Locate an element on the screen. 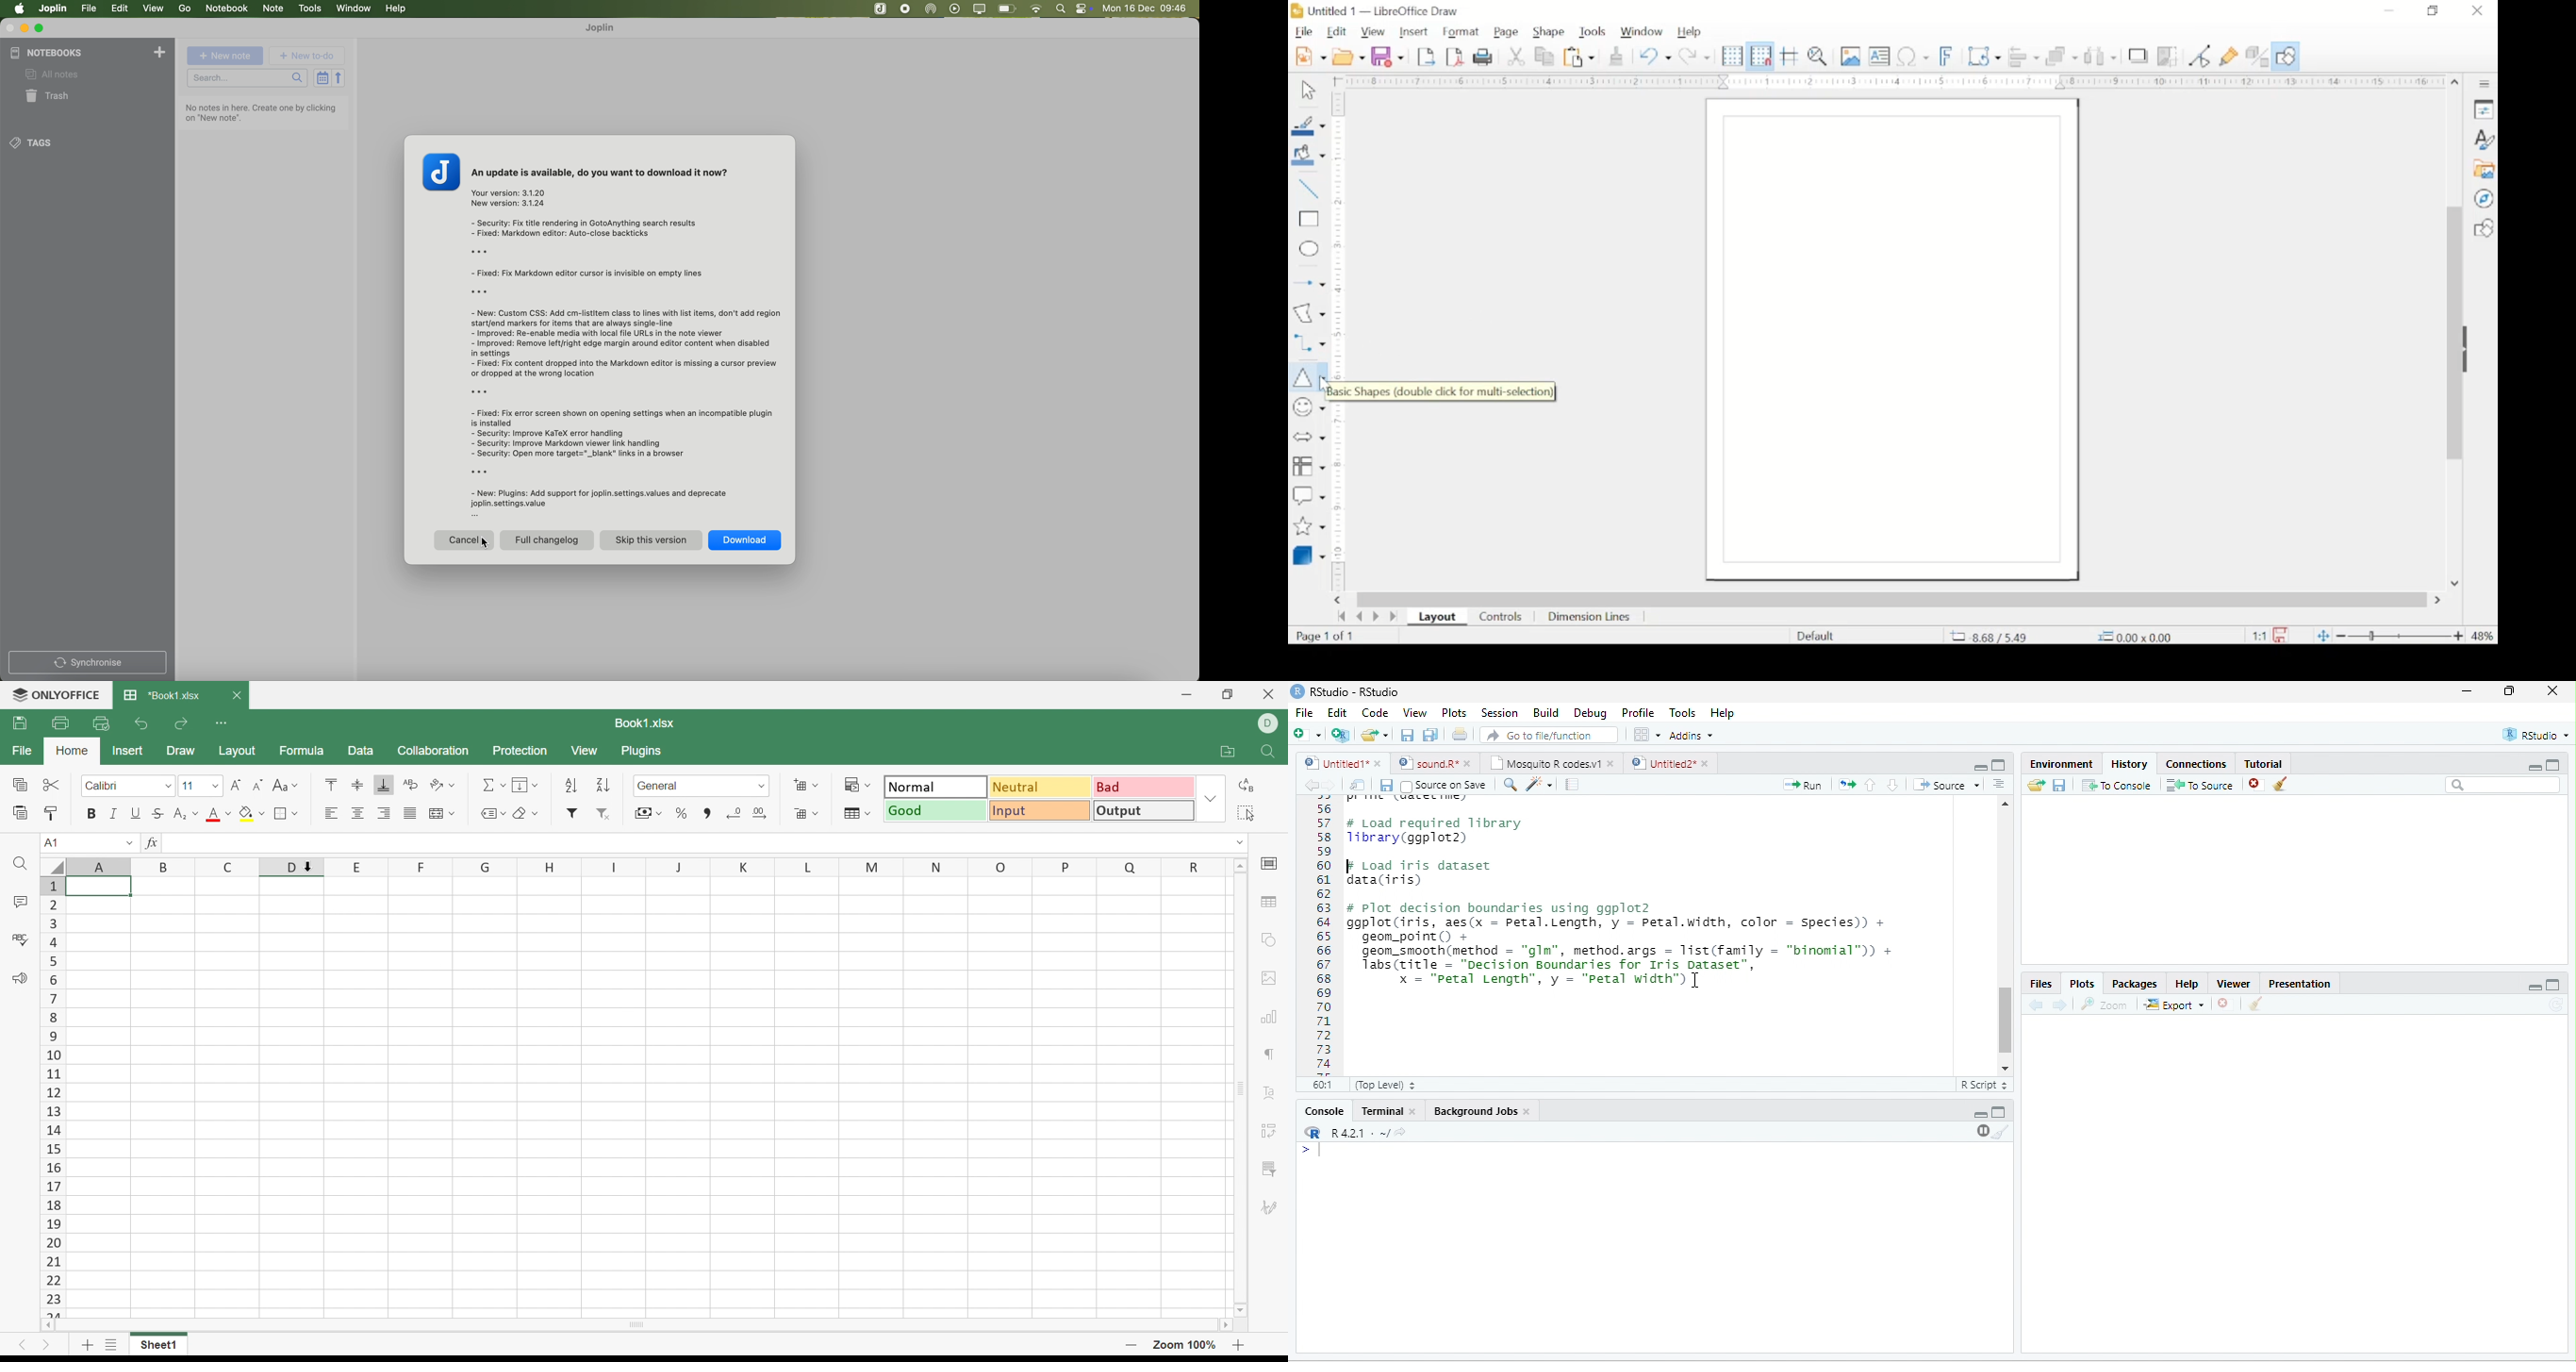  back is located at coordinates (2035, 1005).